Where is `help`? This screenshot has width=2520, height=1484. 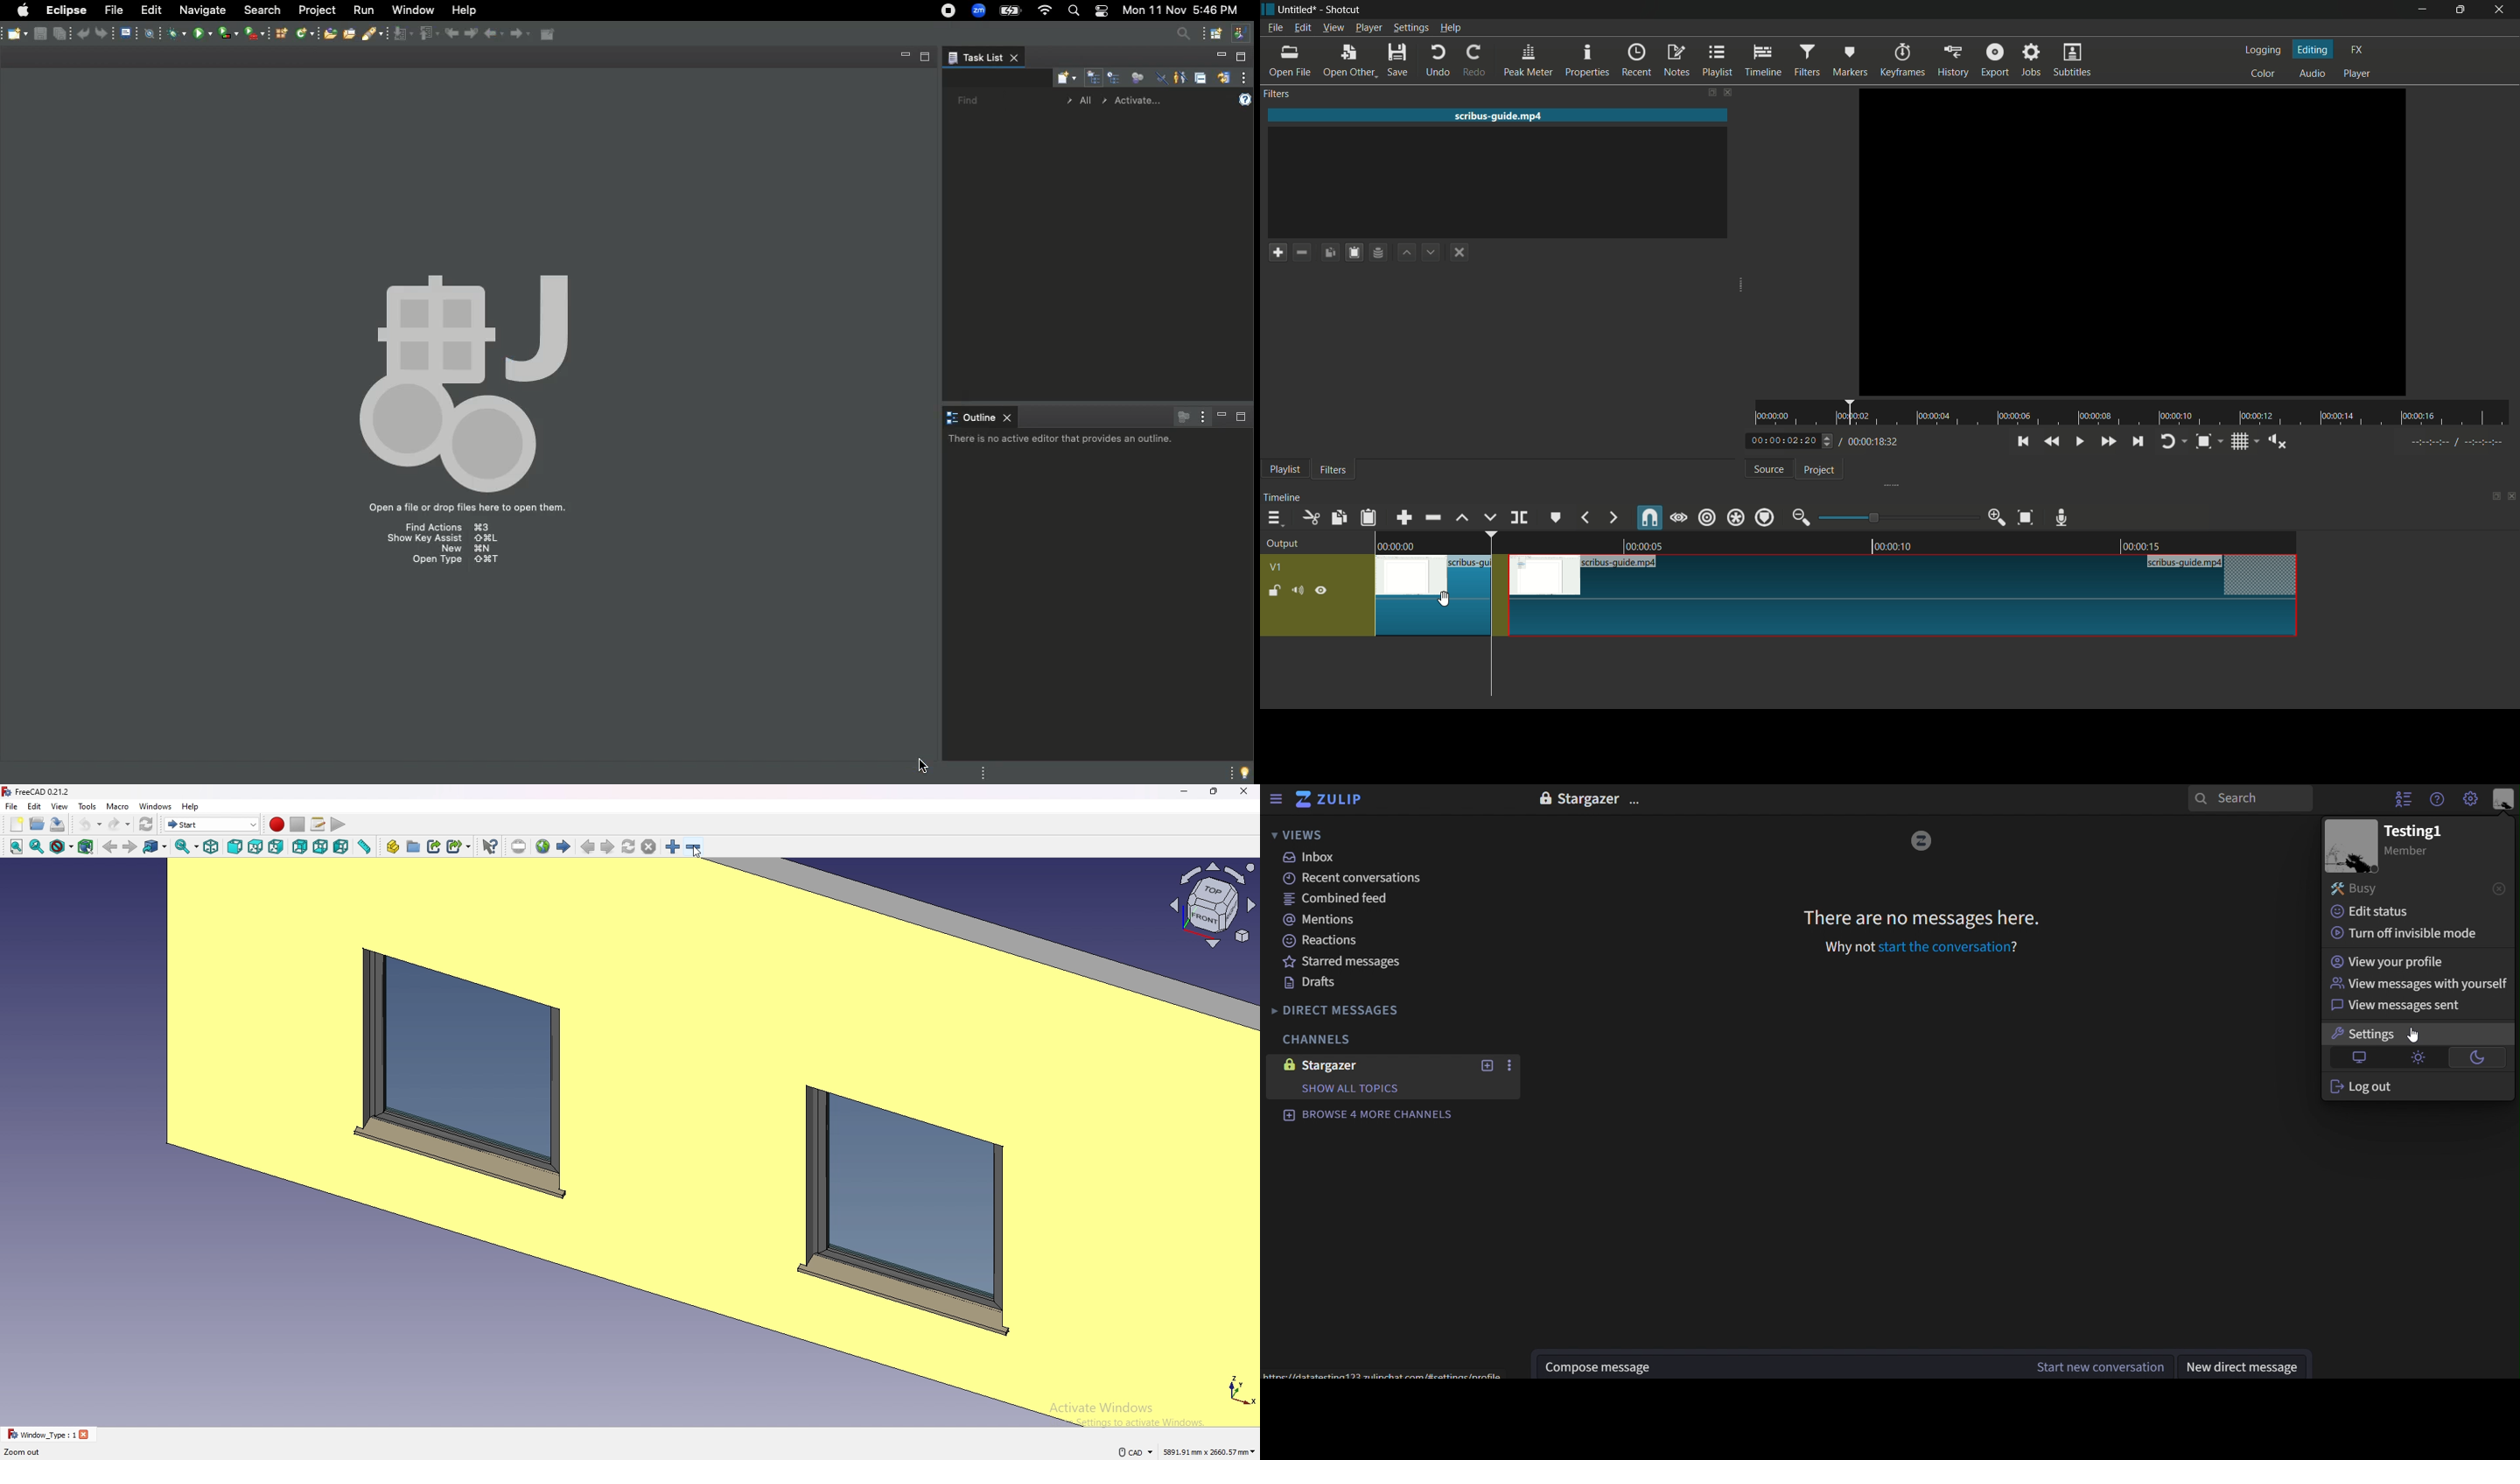 help is located at coordinates (2440, 800).